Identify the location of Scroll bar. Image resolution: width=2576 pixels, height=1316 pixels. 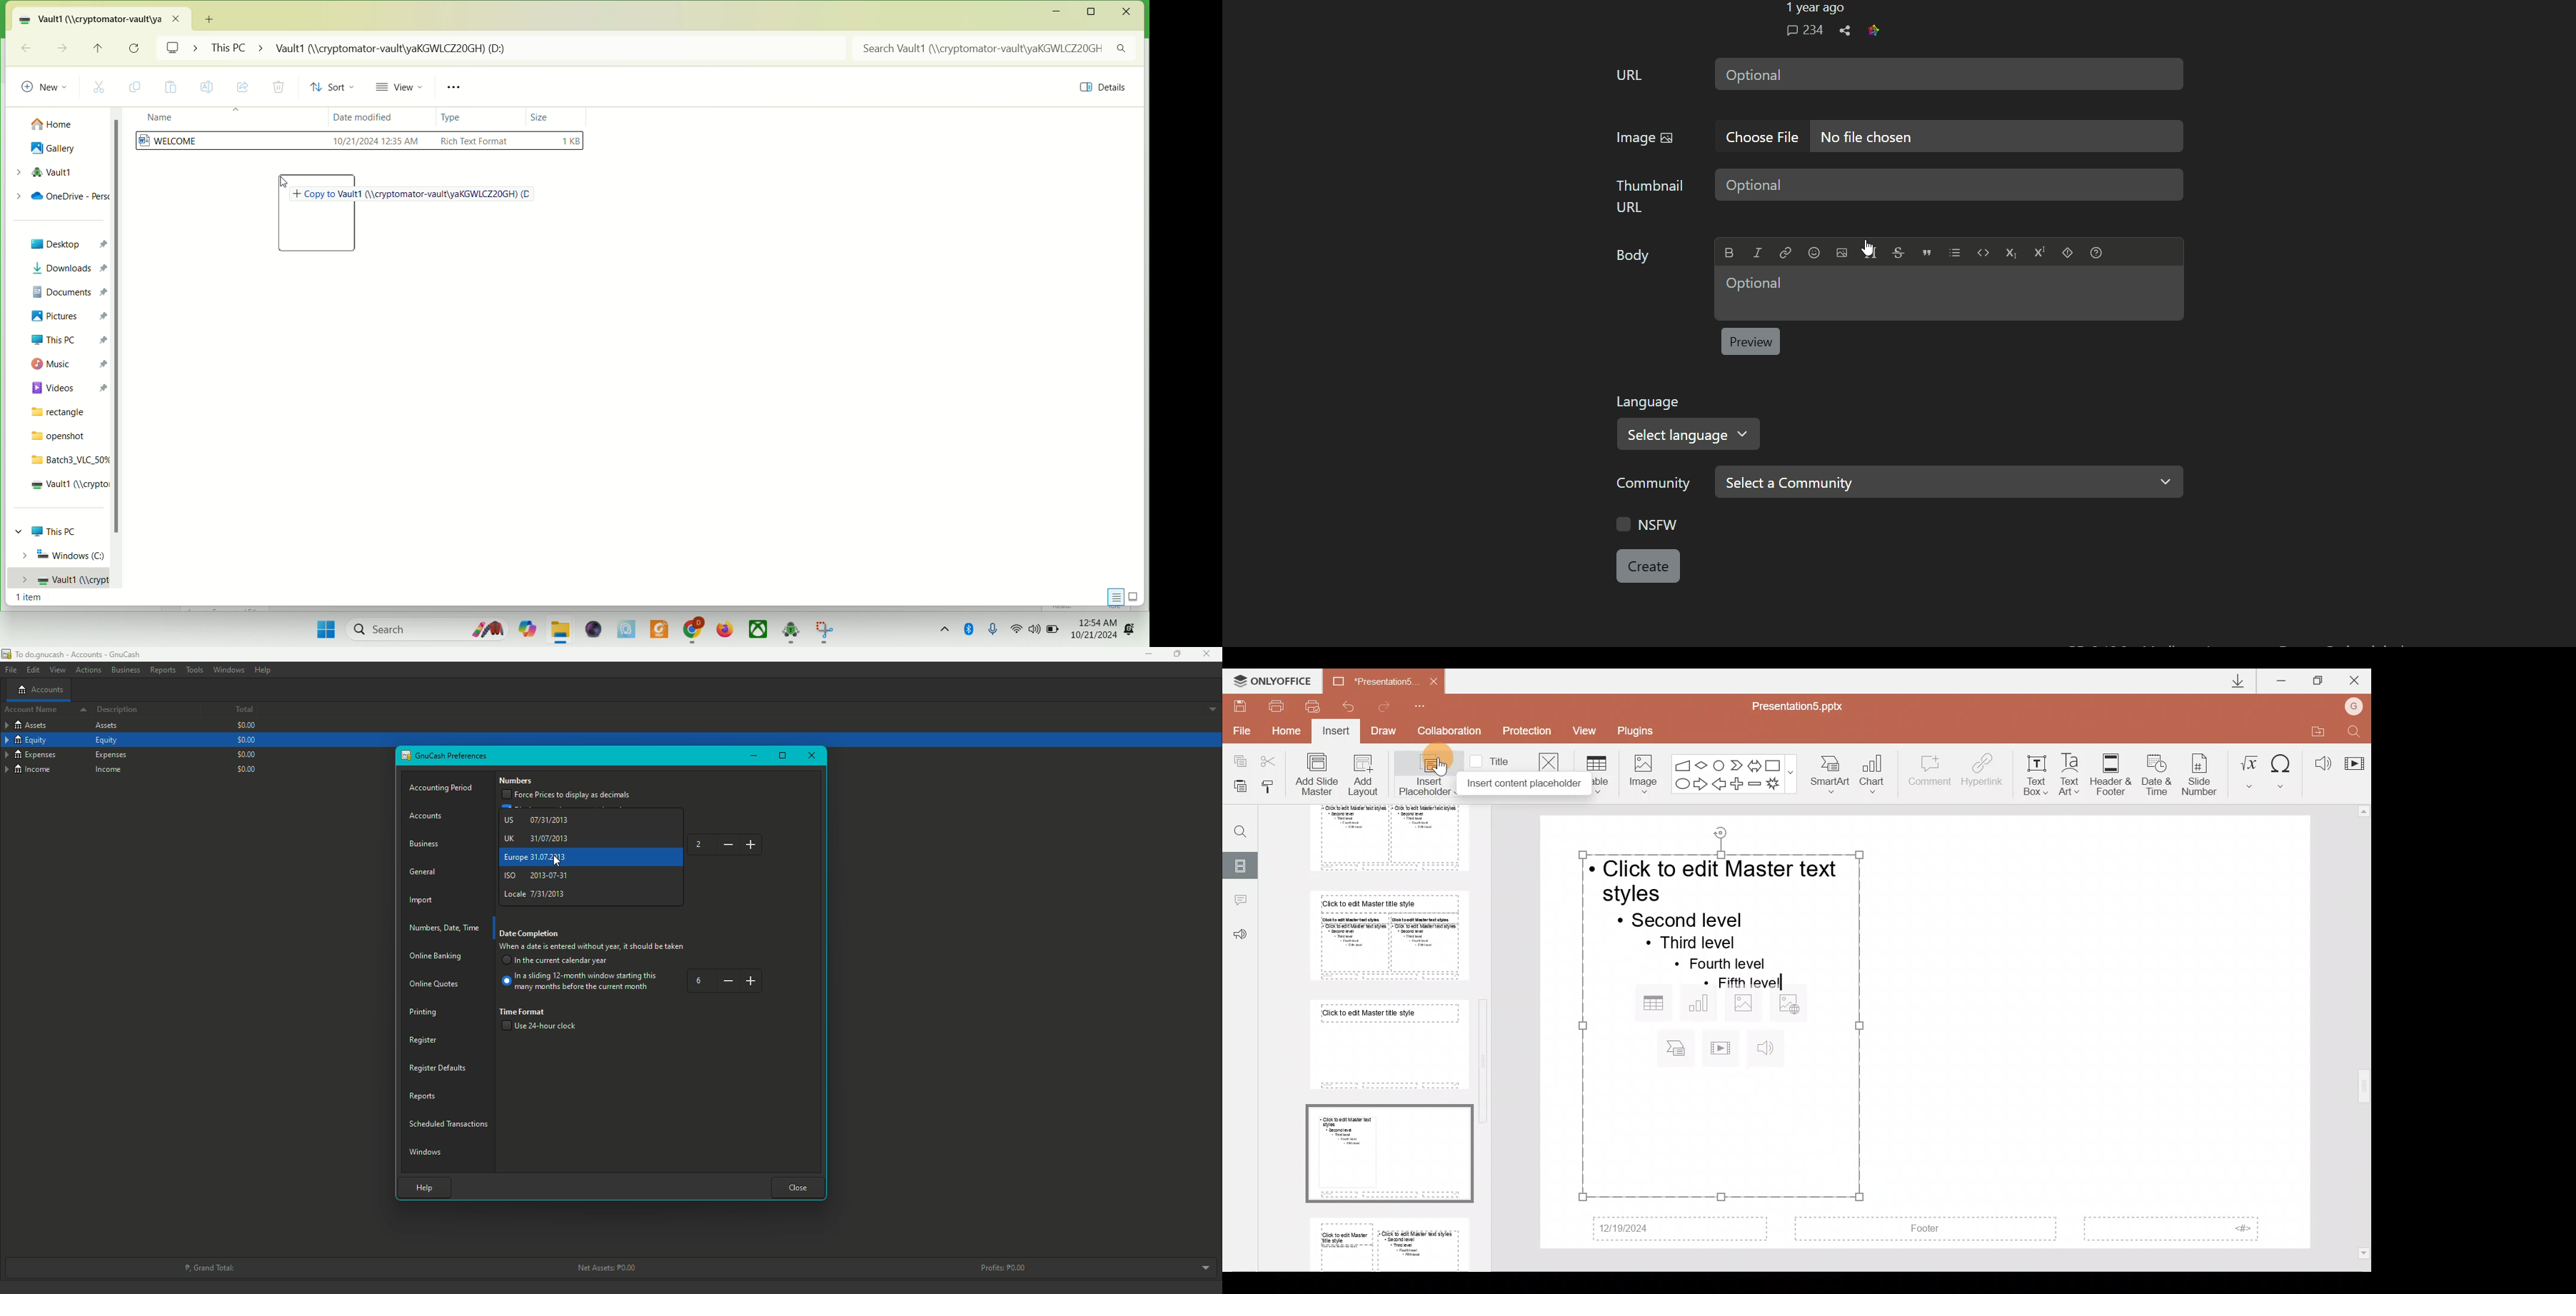
(2364, 1033).